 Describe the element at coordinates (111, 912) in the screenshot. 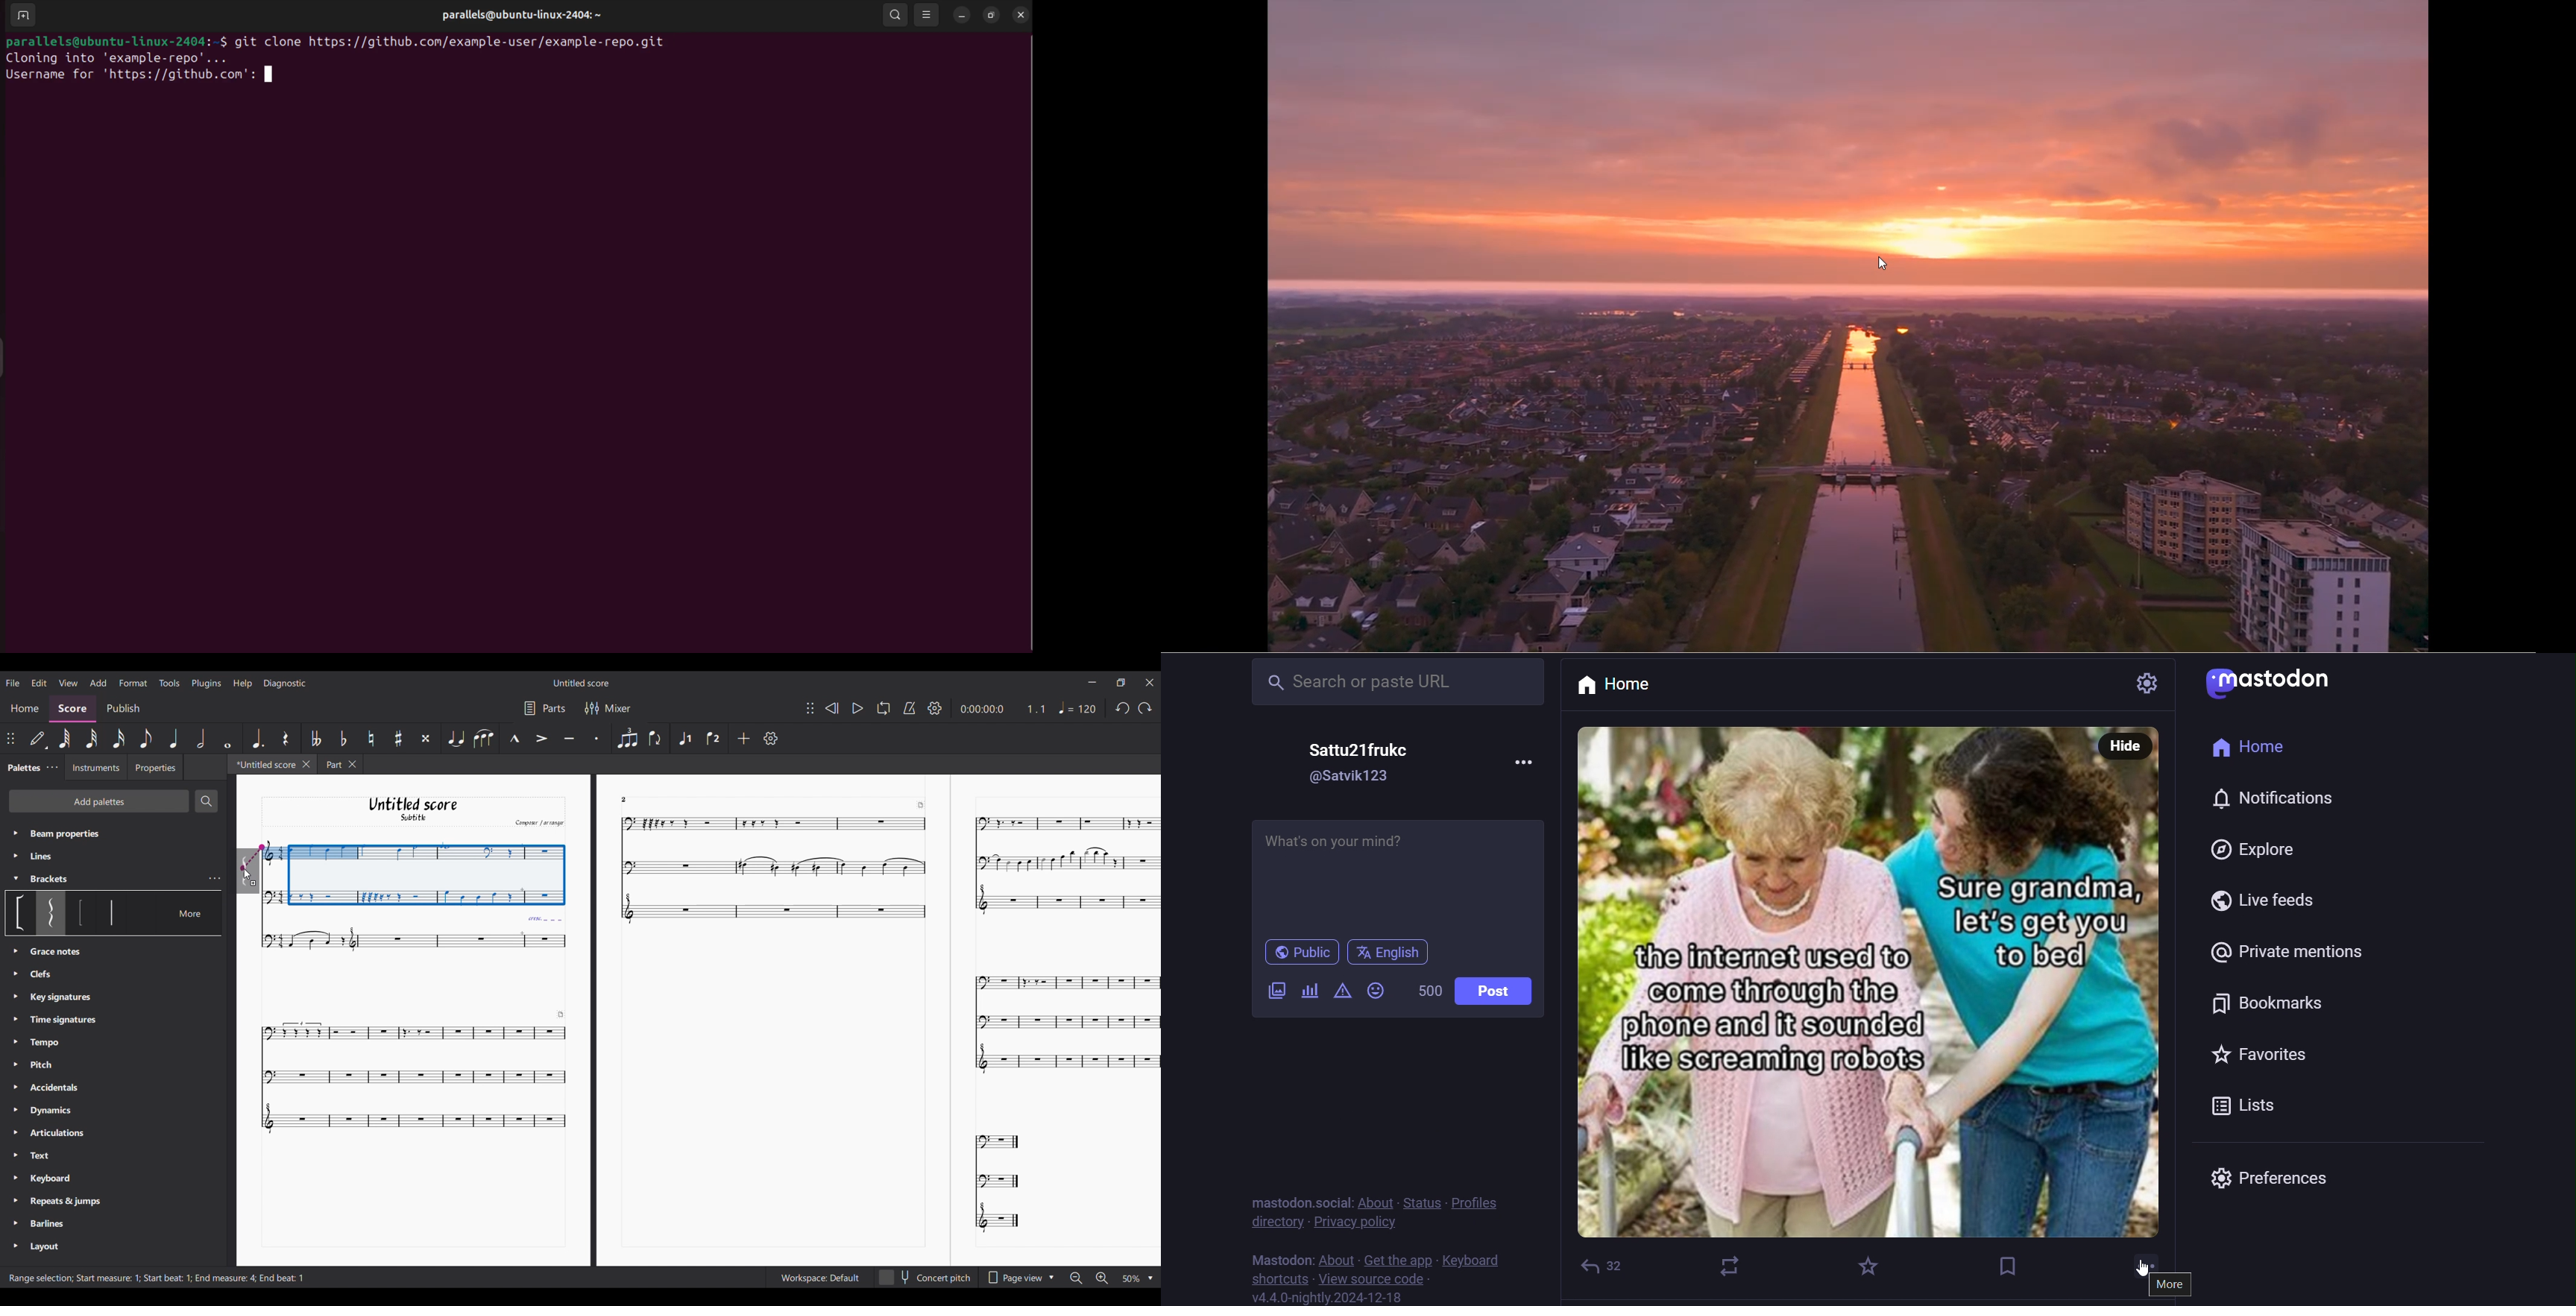

I see `Option under bracket section` at that location.